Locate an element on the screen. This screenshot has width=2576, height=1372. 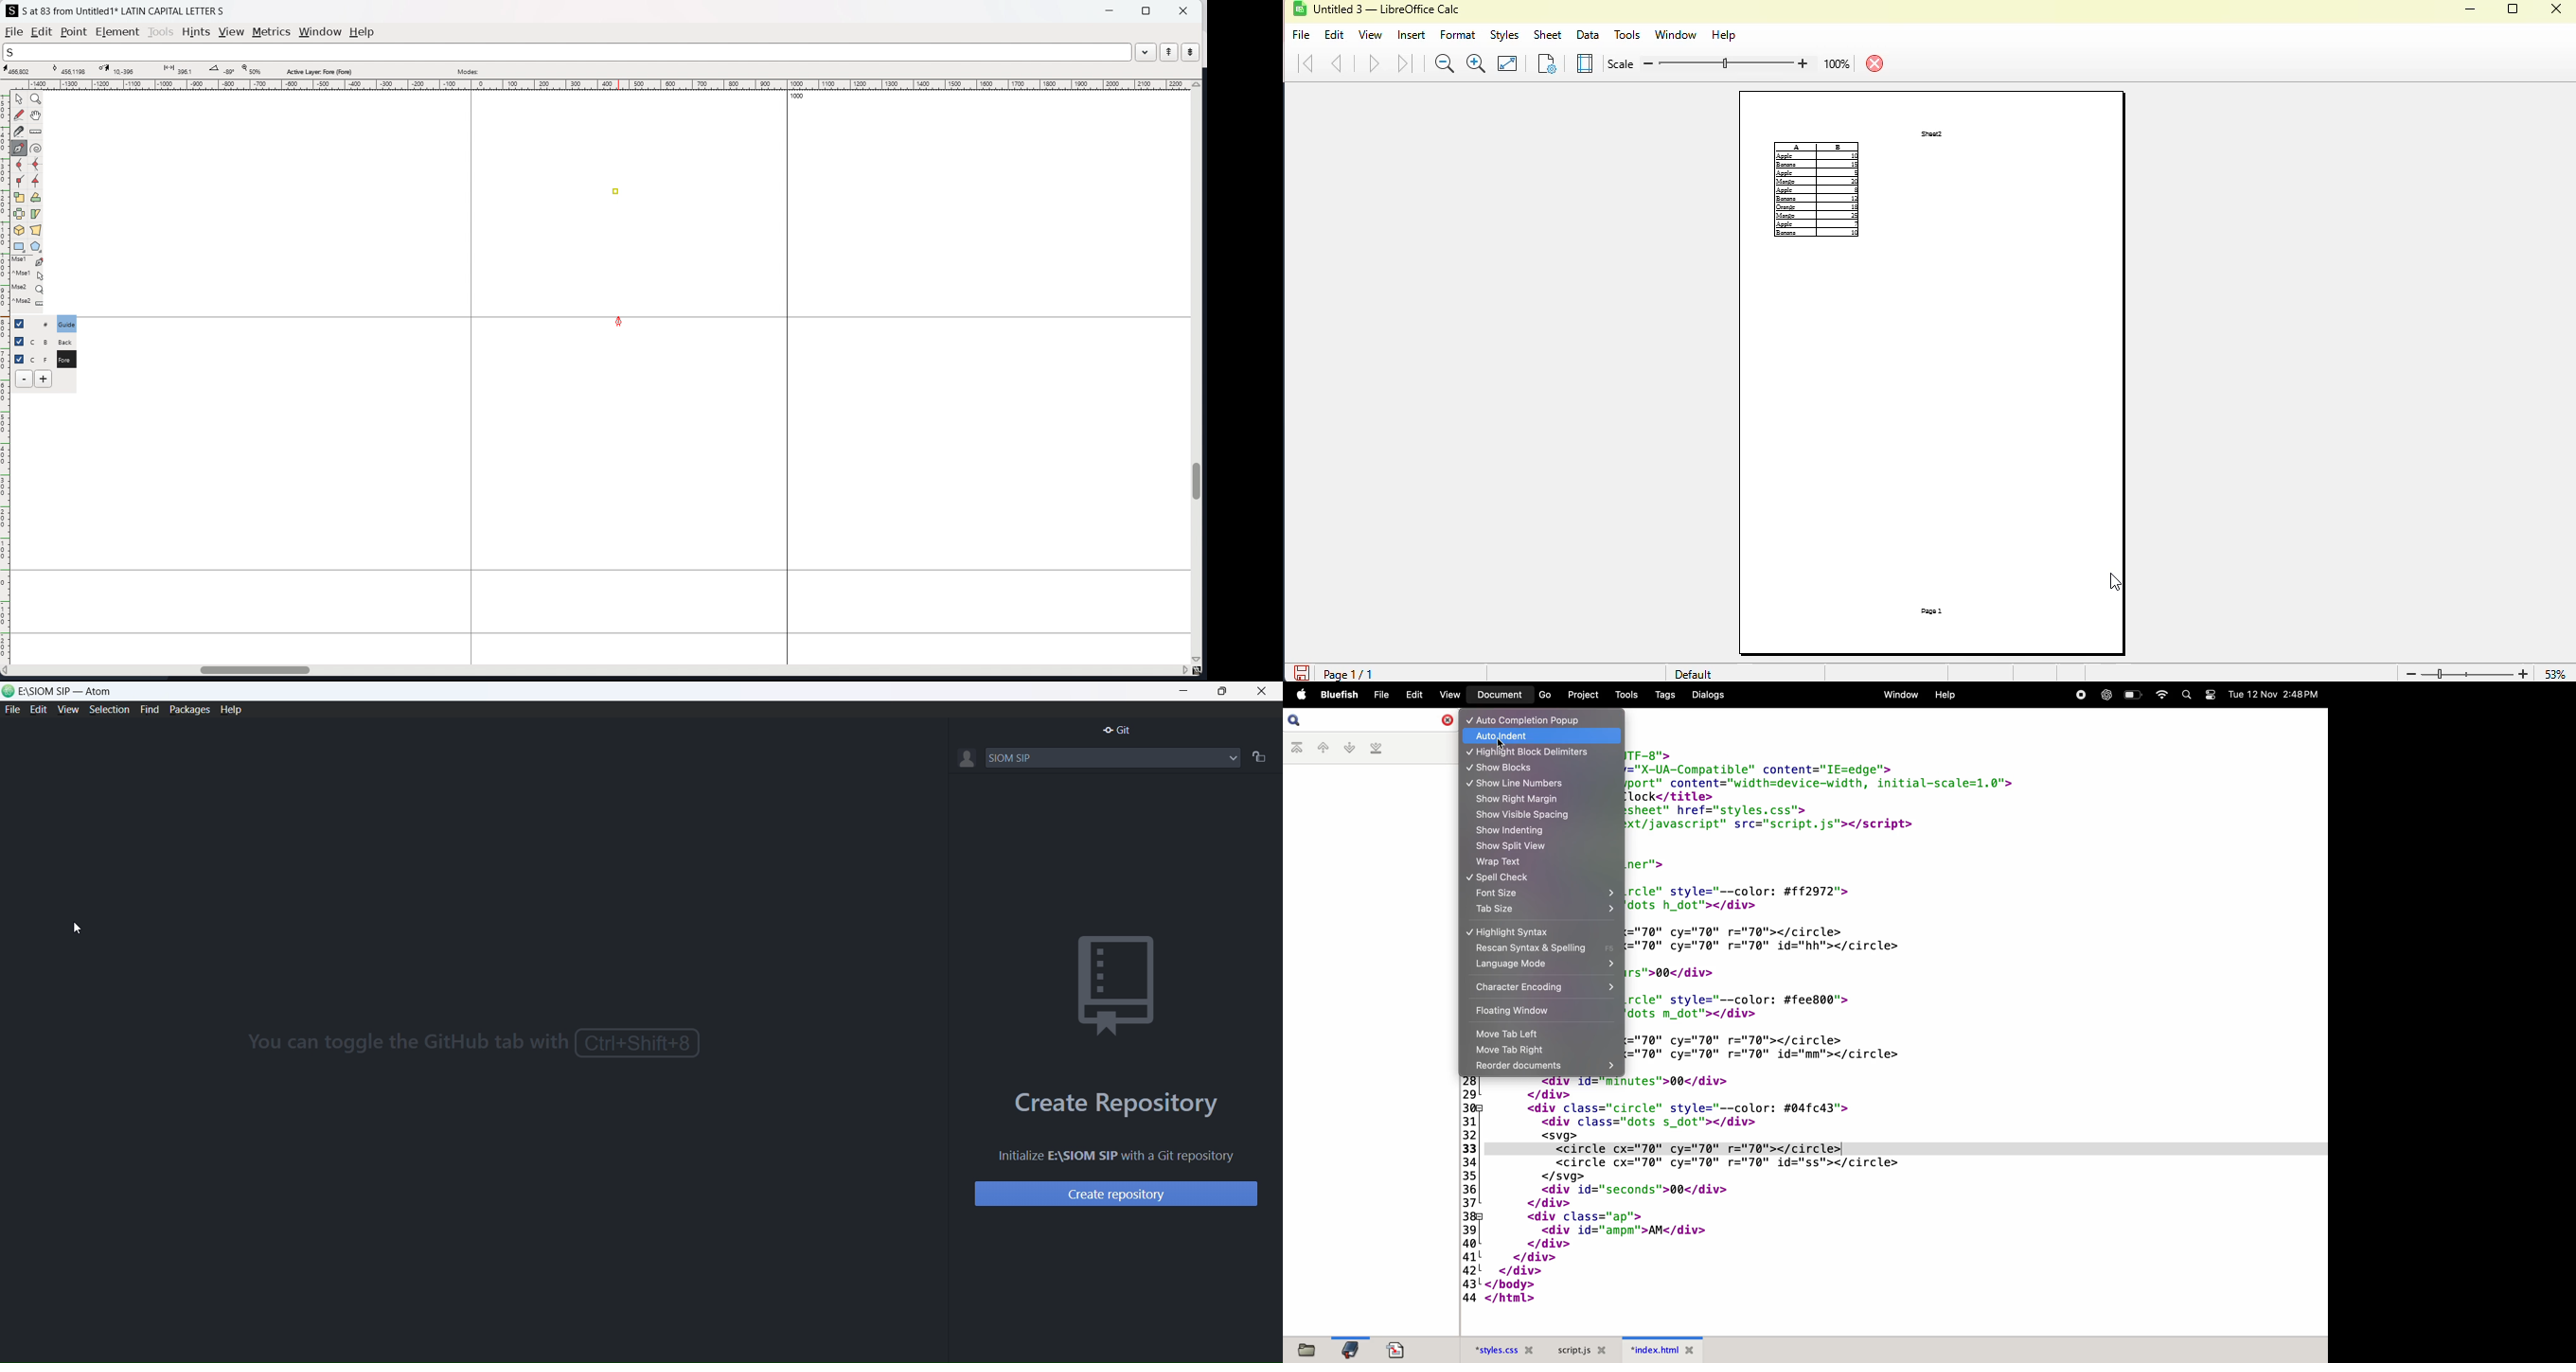
index.html is located at coordinates (1669, 1350).